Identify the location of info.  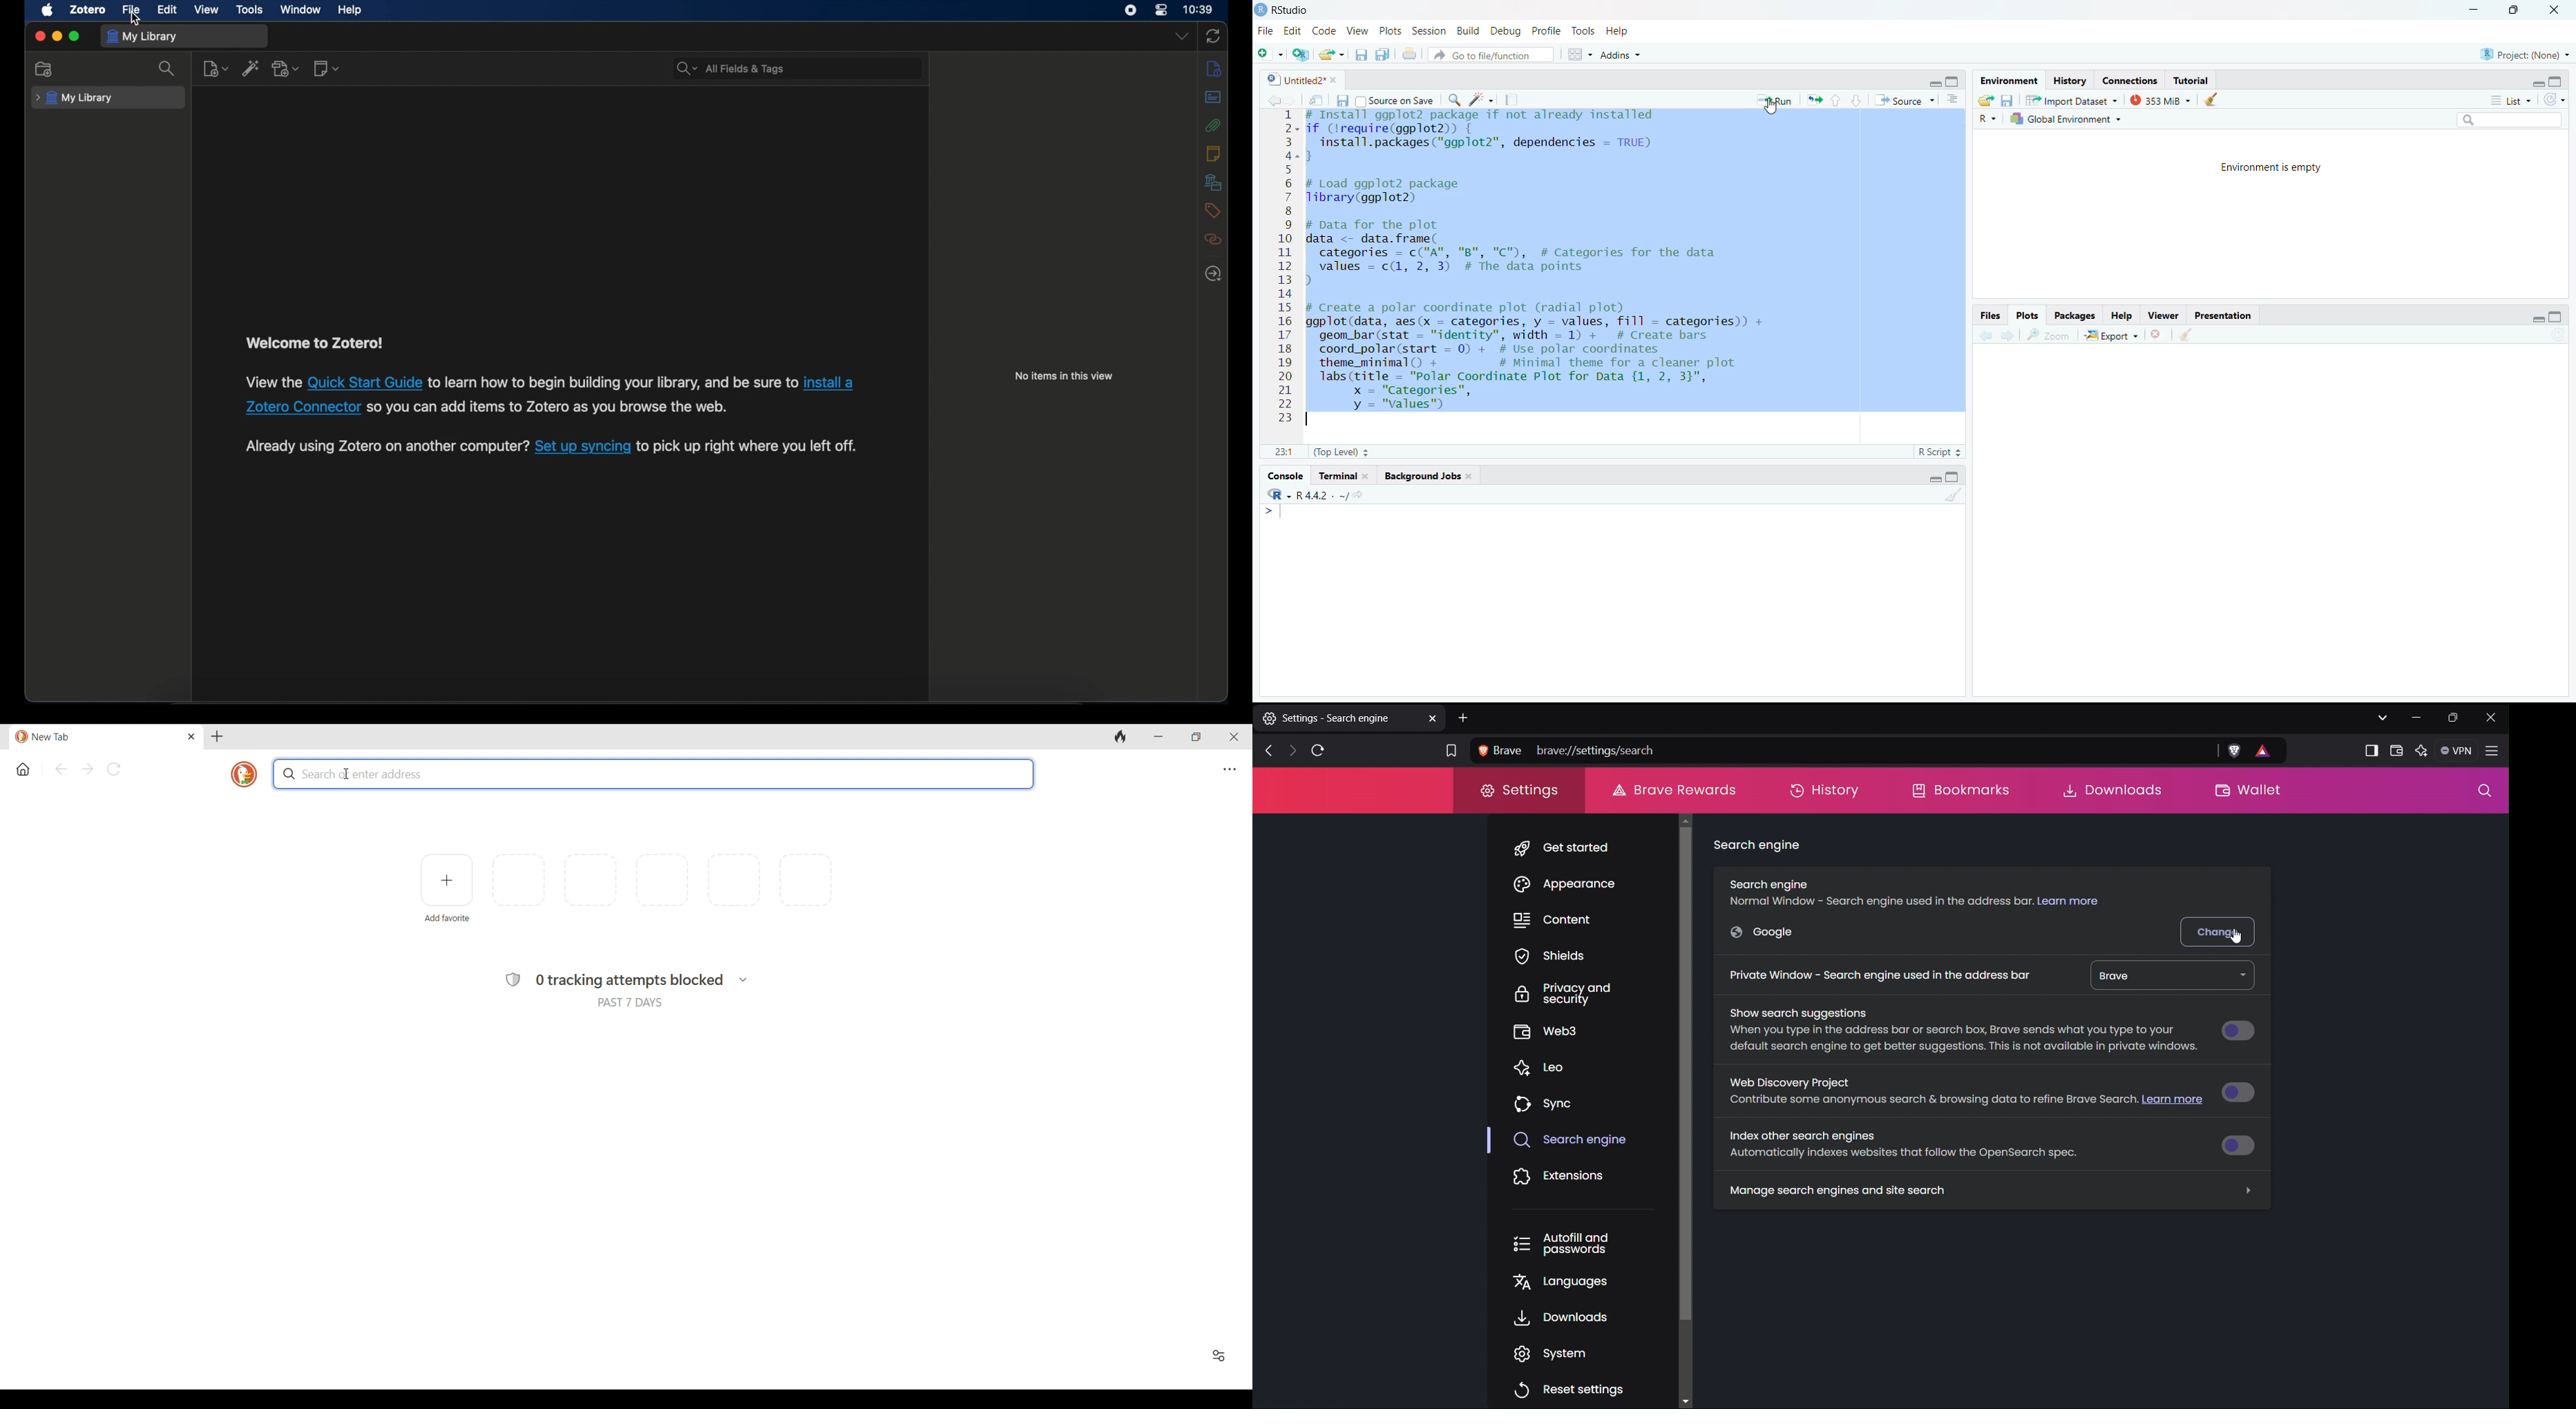
(1214, 69).